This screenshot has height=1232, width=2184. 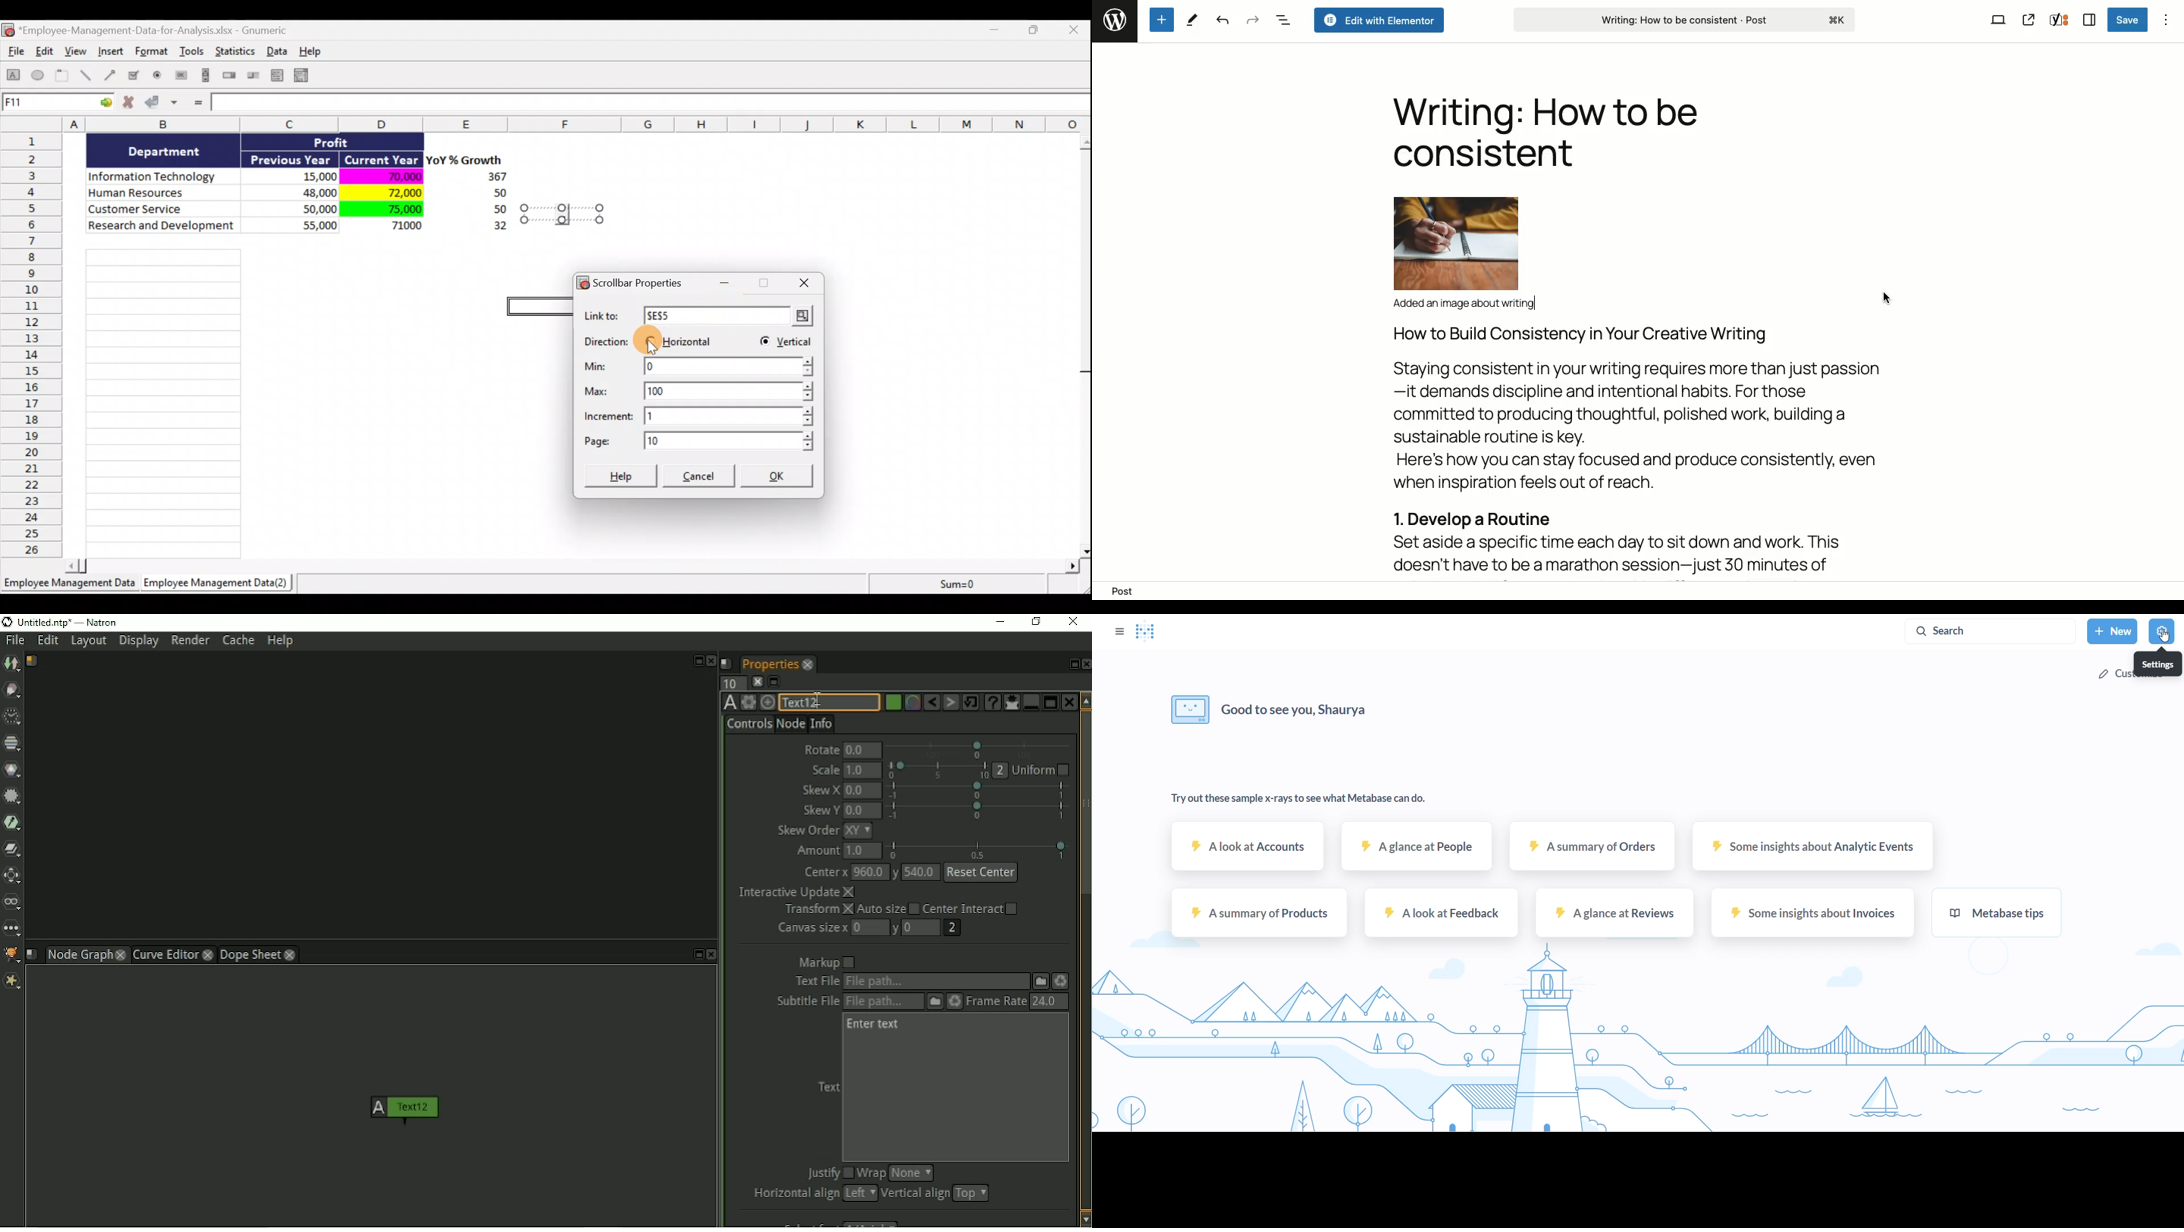 I want to click on settings, so click(x=2158, y=664).